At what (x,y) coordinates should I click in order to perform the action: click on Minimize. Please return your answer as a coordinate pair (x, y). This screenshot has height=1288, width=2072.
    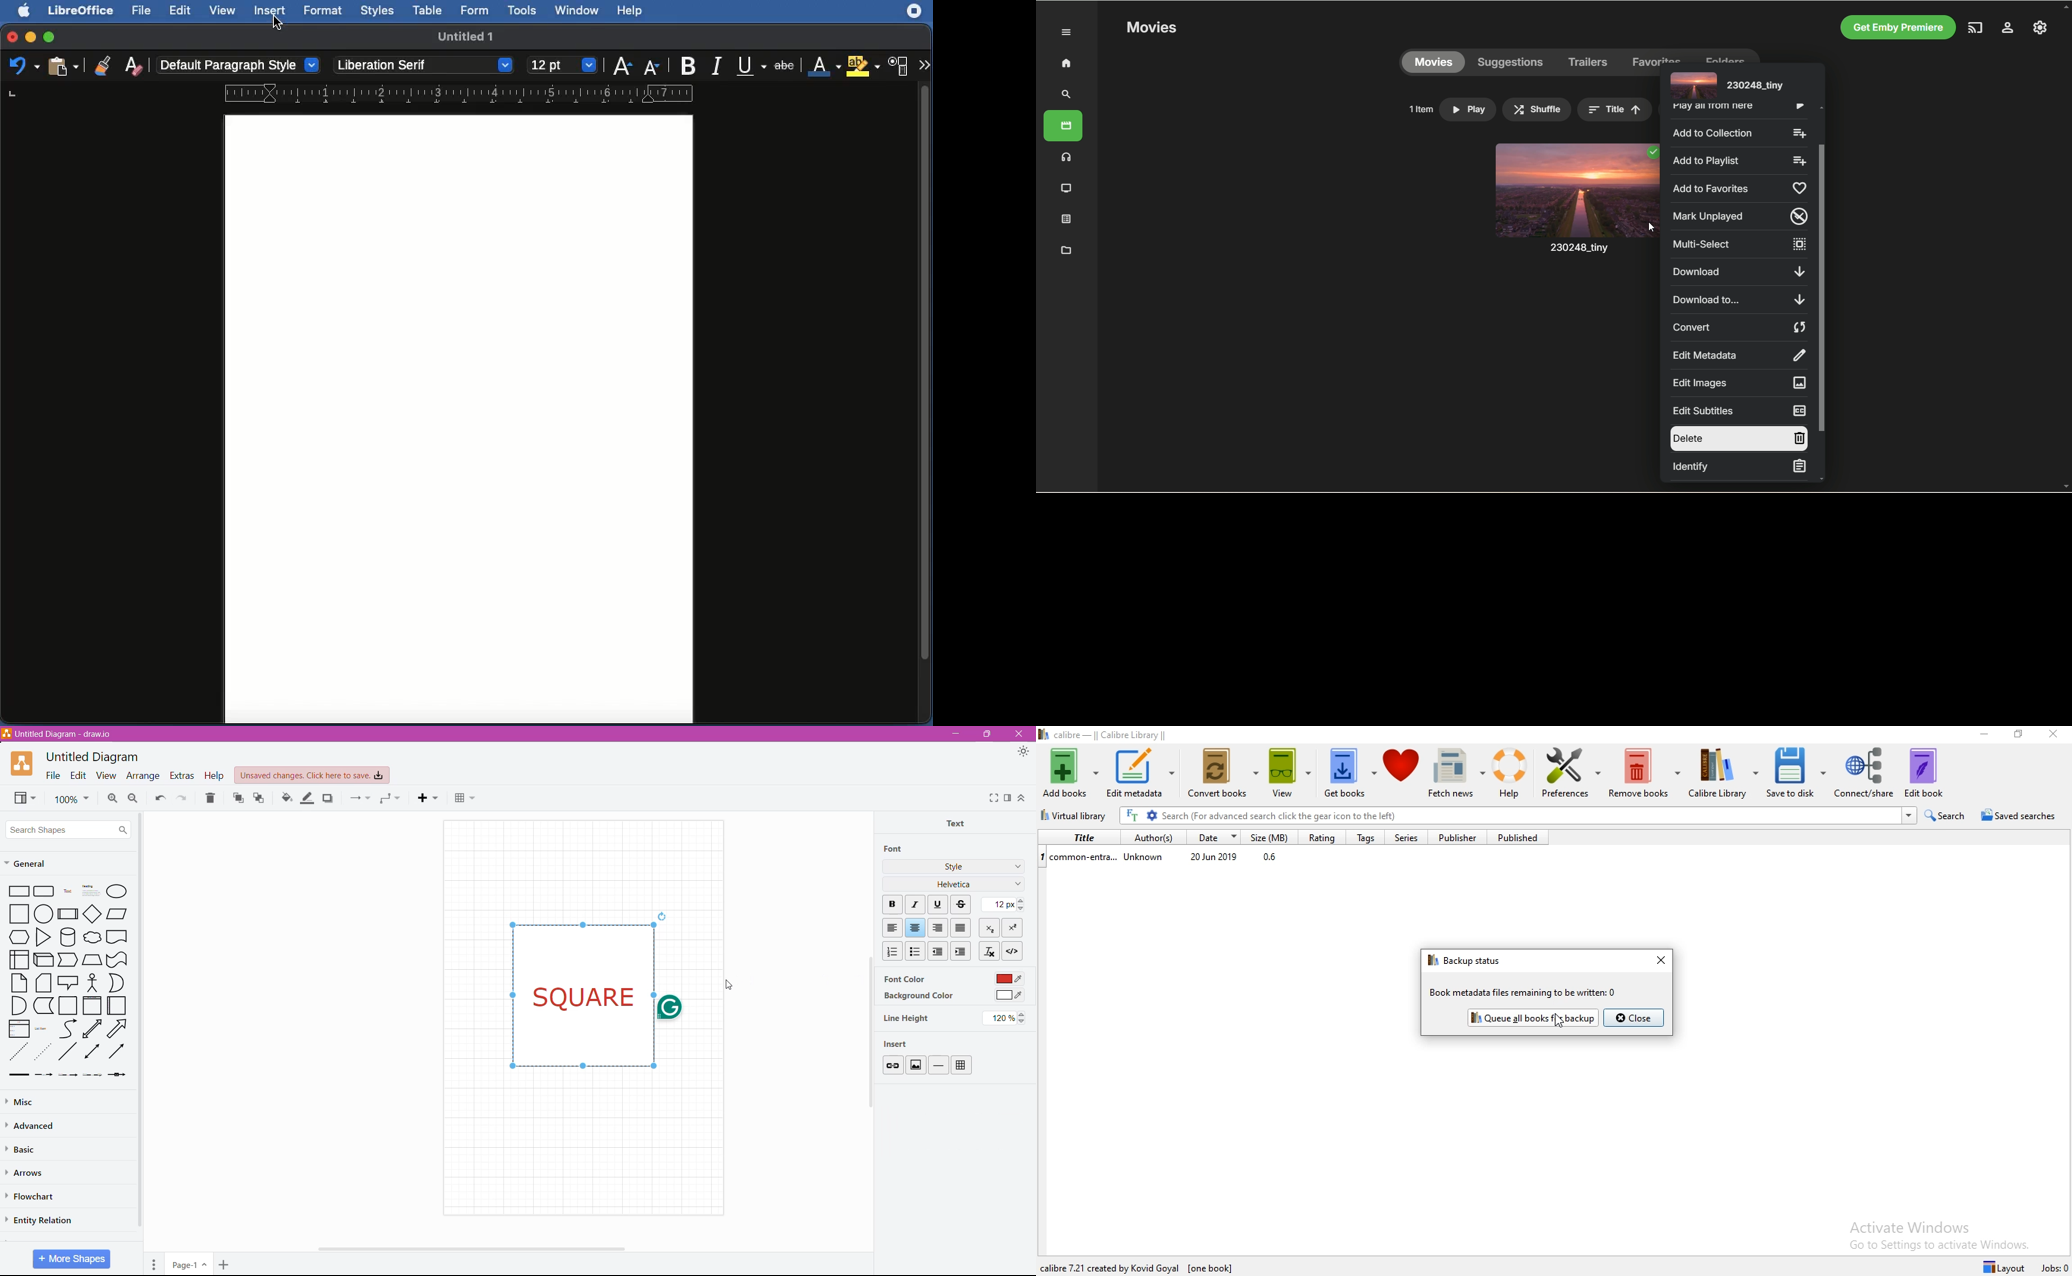
    Looking at the image, I should click on (956, 733).